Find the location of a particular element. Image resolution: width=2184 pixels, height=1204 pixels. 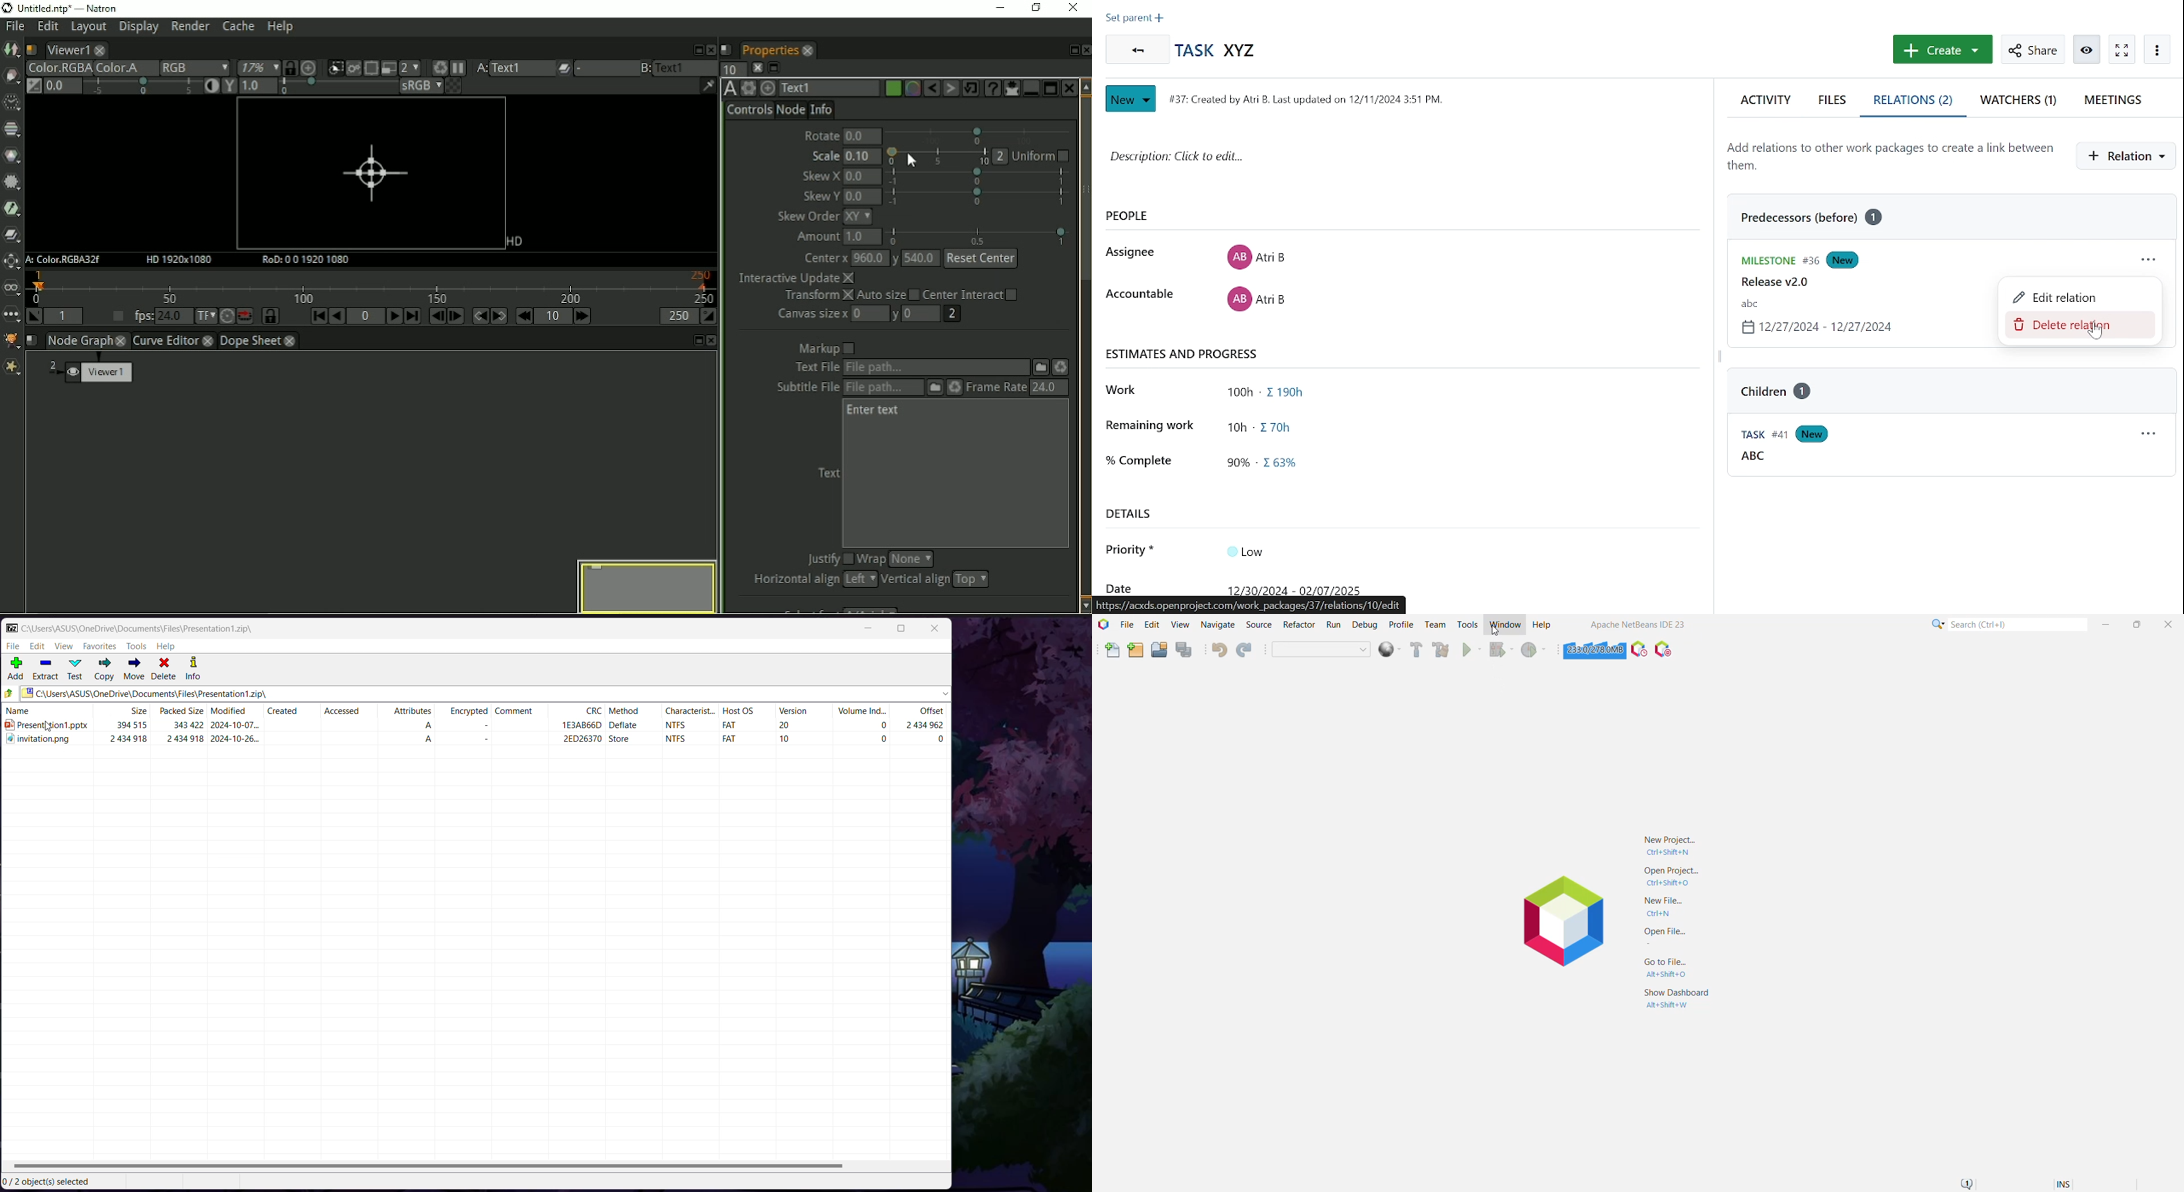

Title is located at coordinates (61, 8).